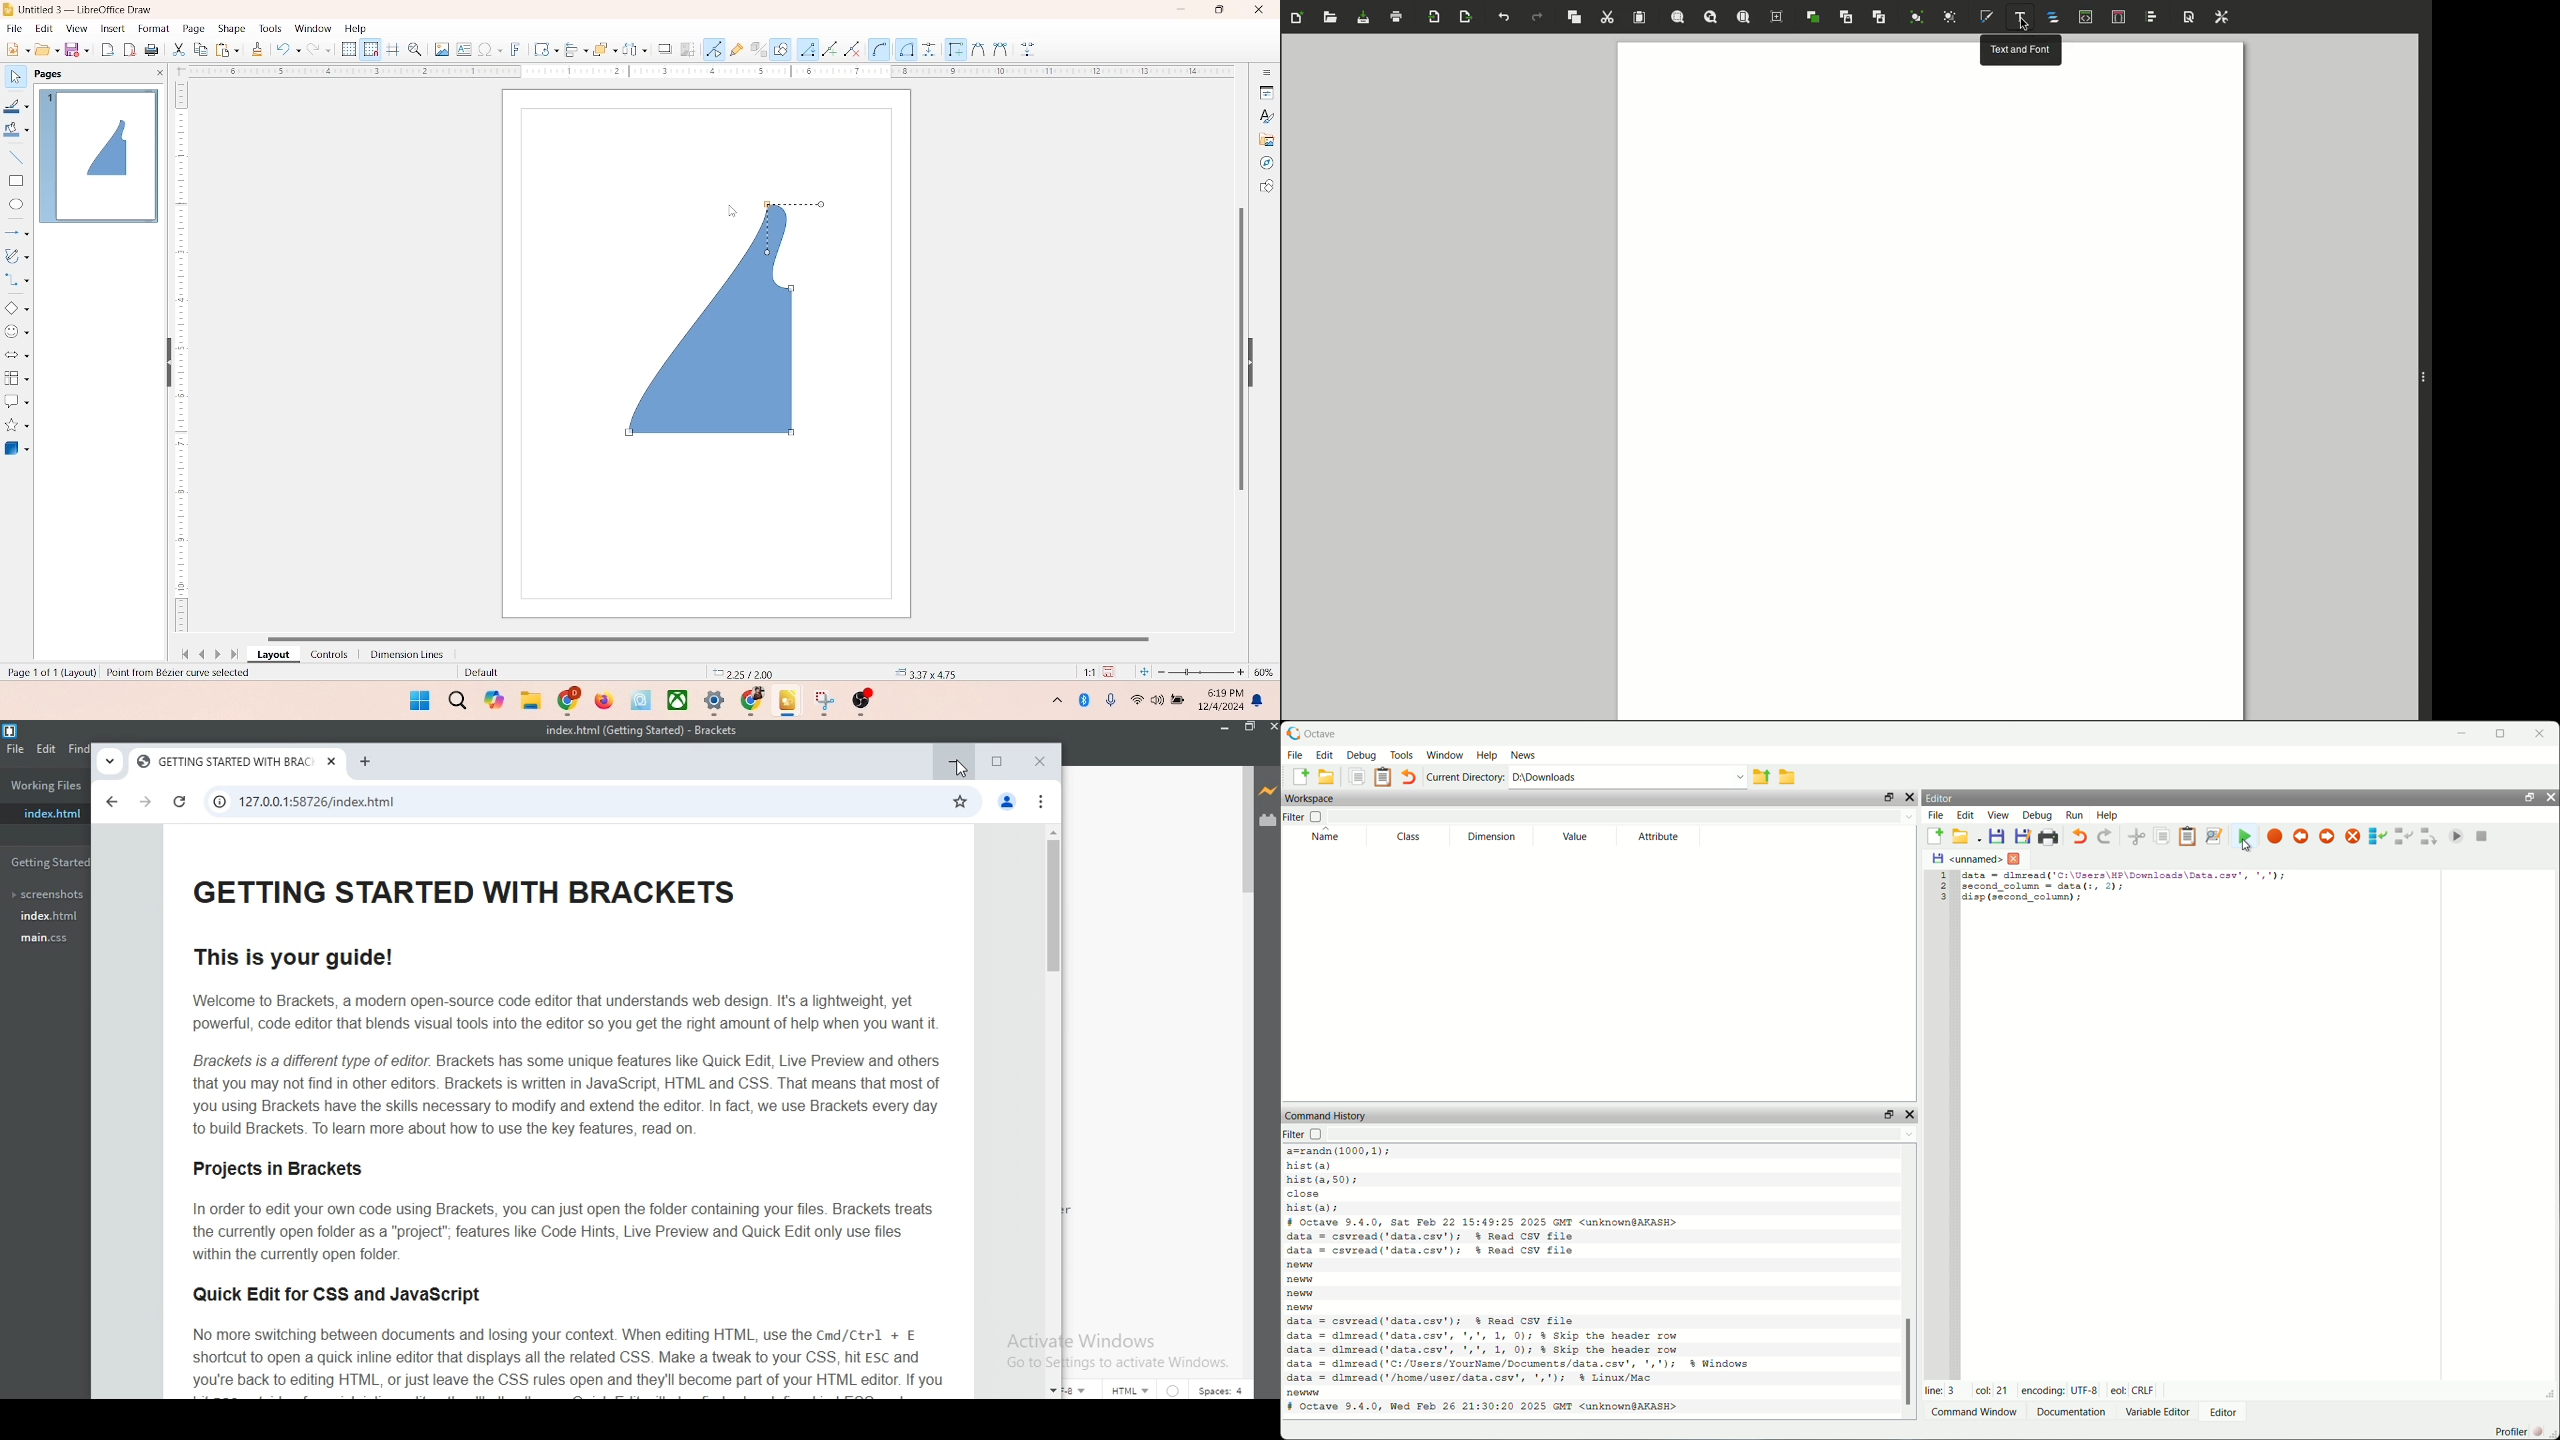 The image size is (2576, 1456). Describe the element at coordinates (16, 133) in the screenshot. I see `fill color` at that location.